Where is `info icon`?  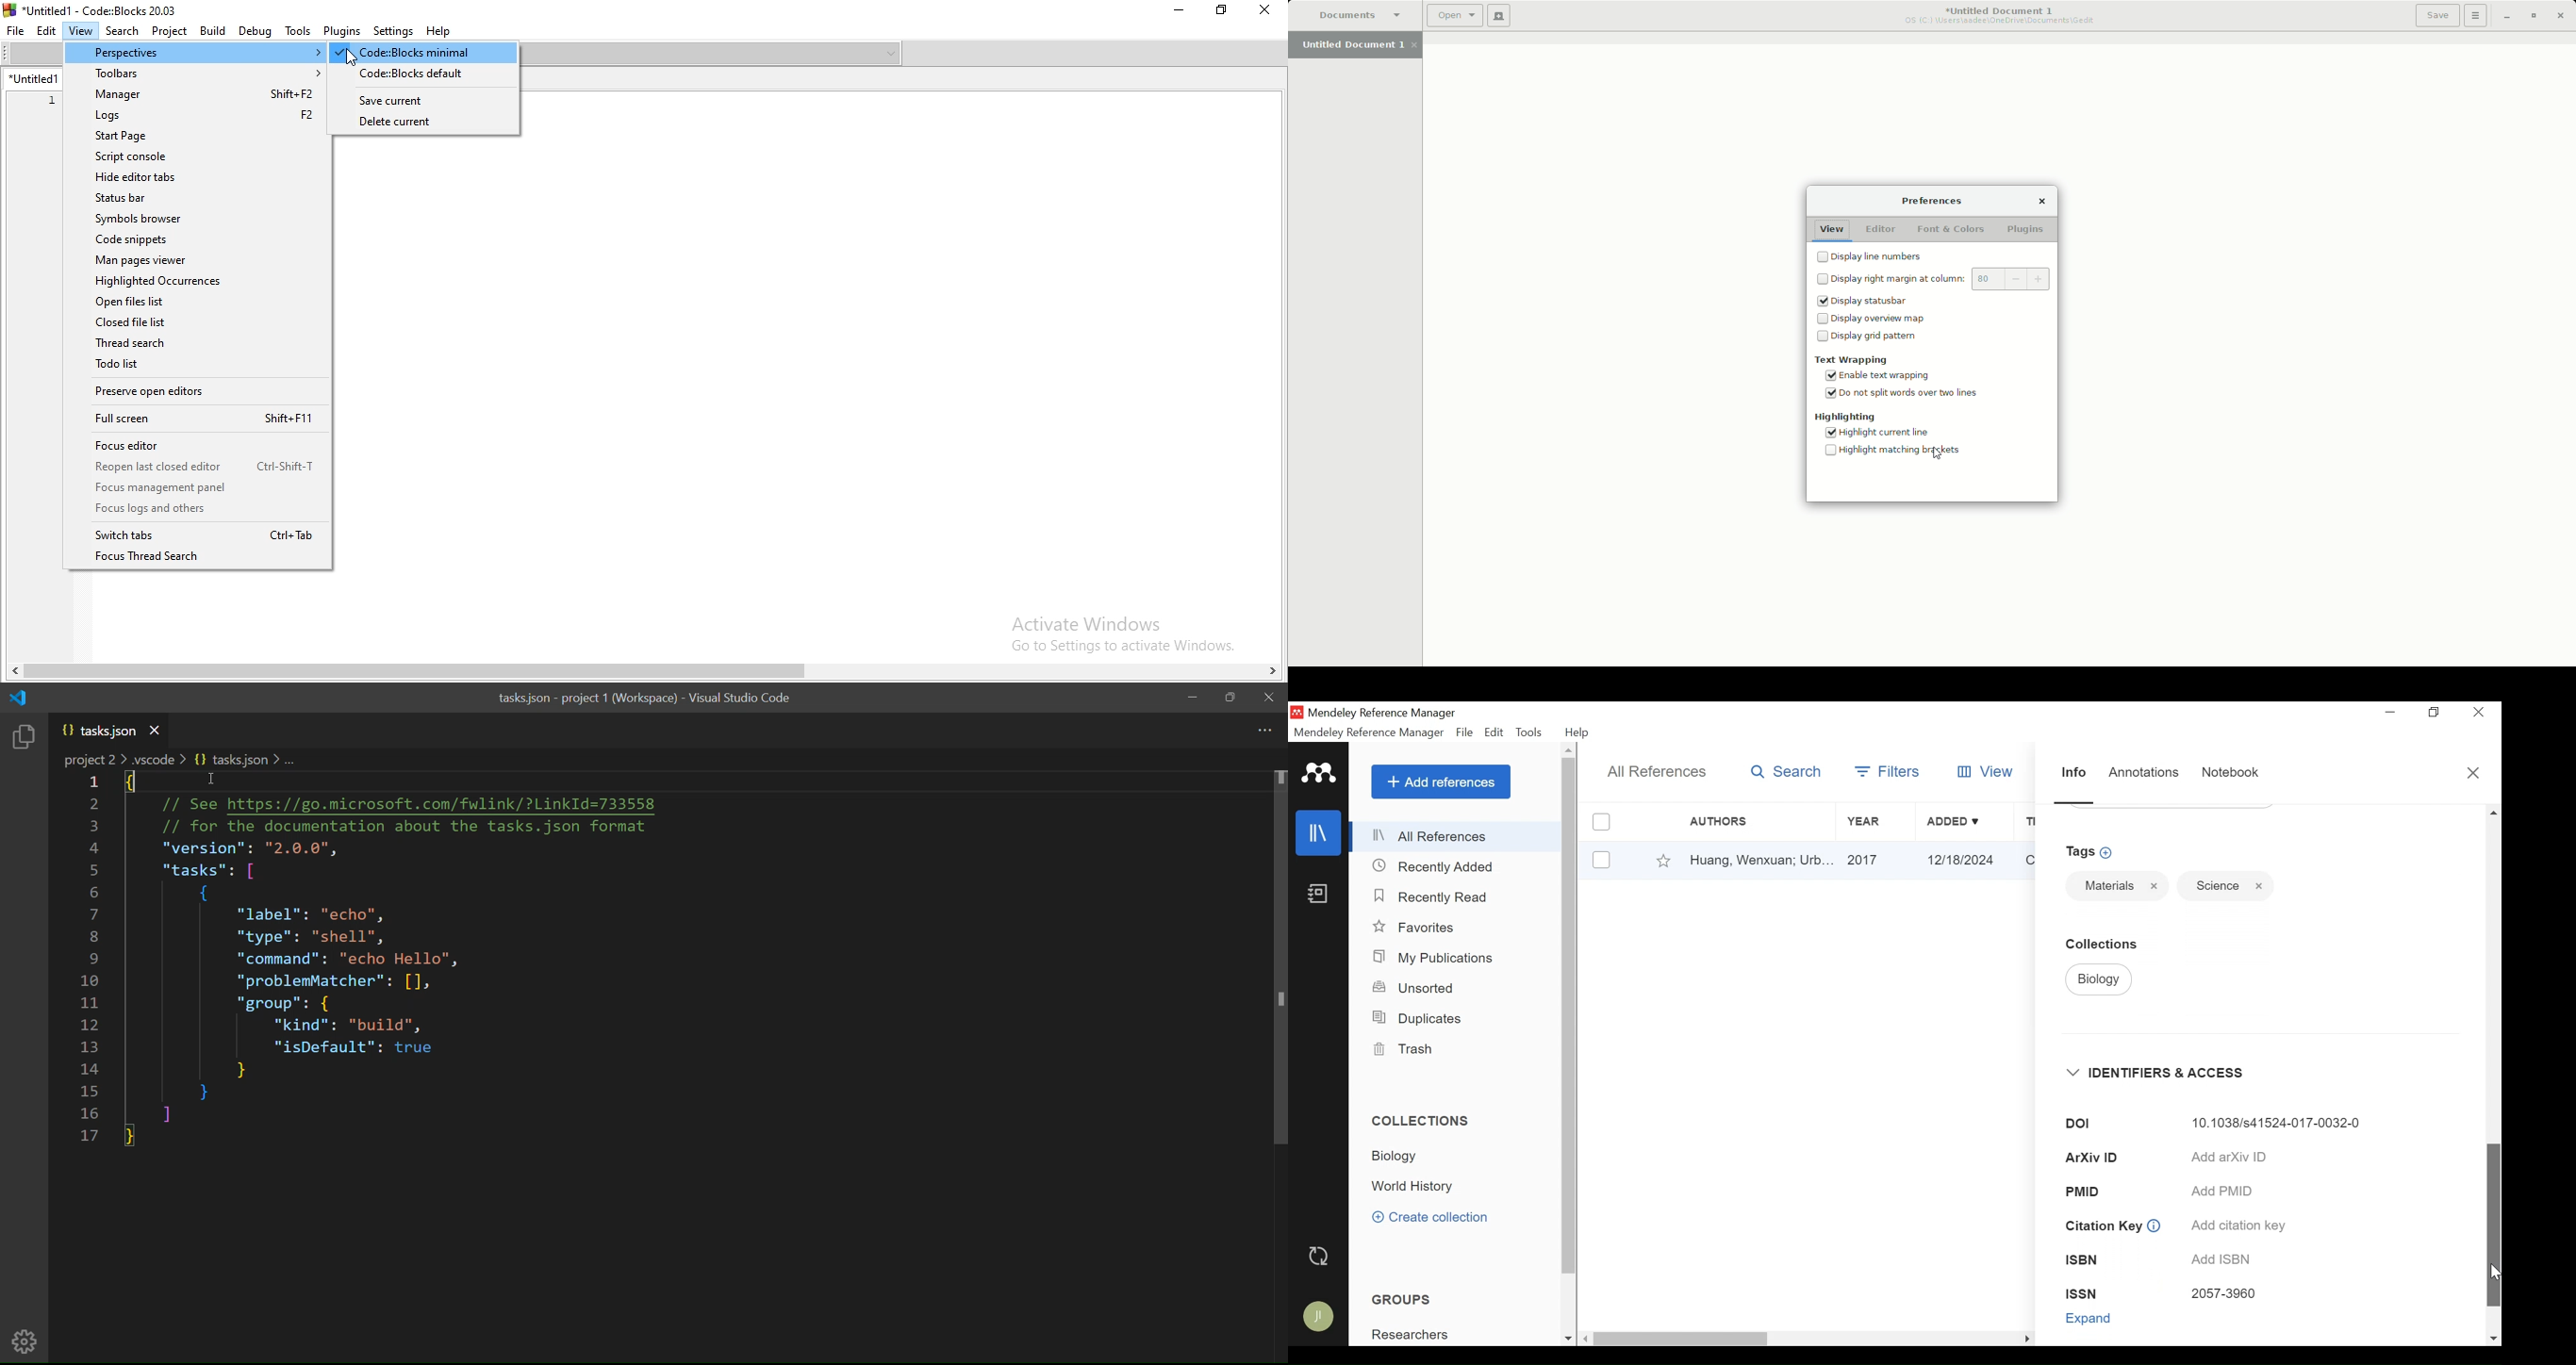
info icon is located at coordinates (2154, 1227).